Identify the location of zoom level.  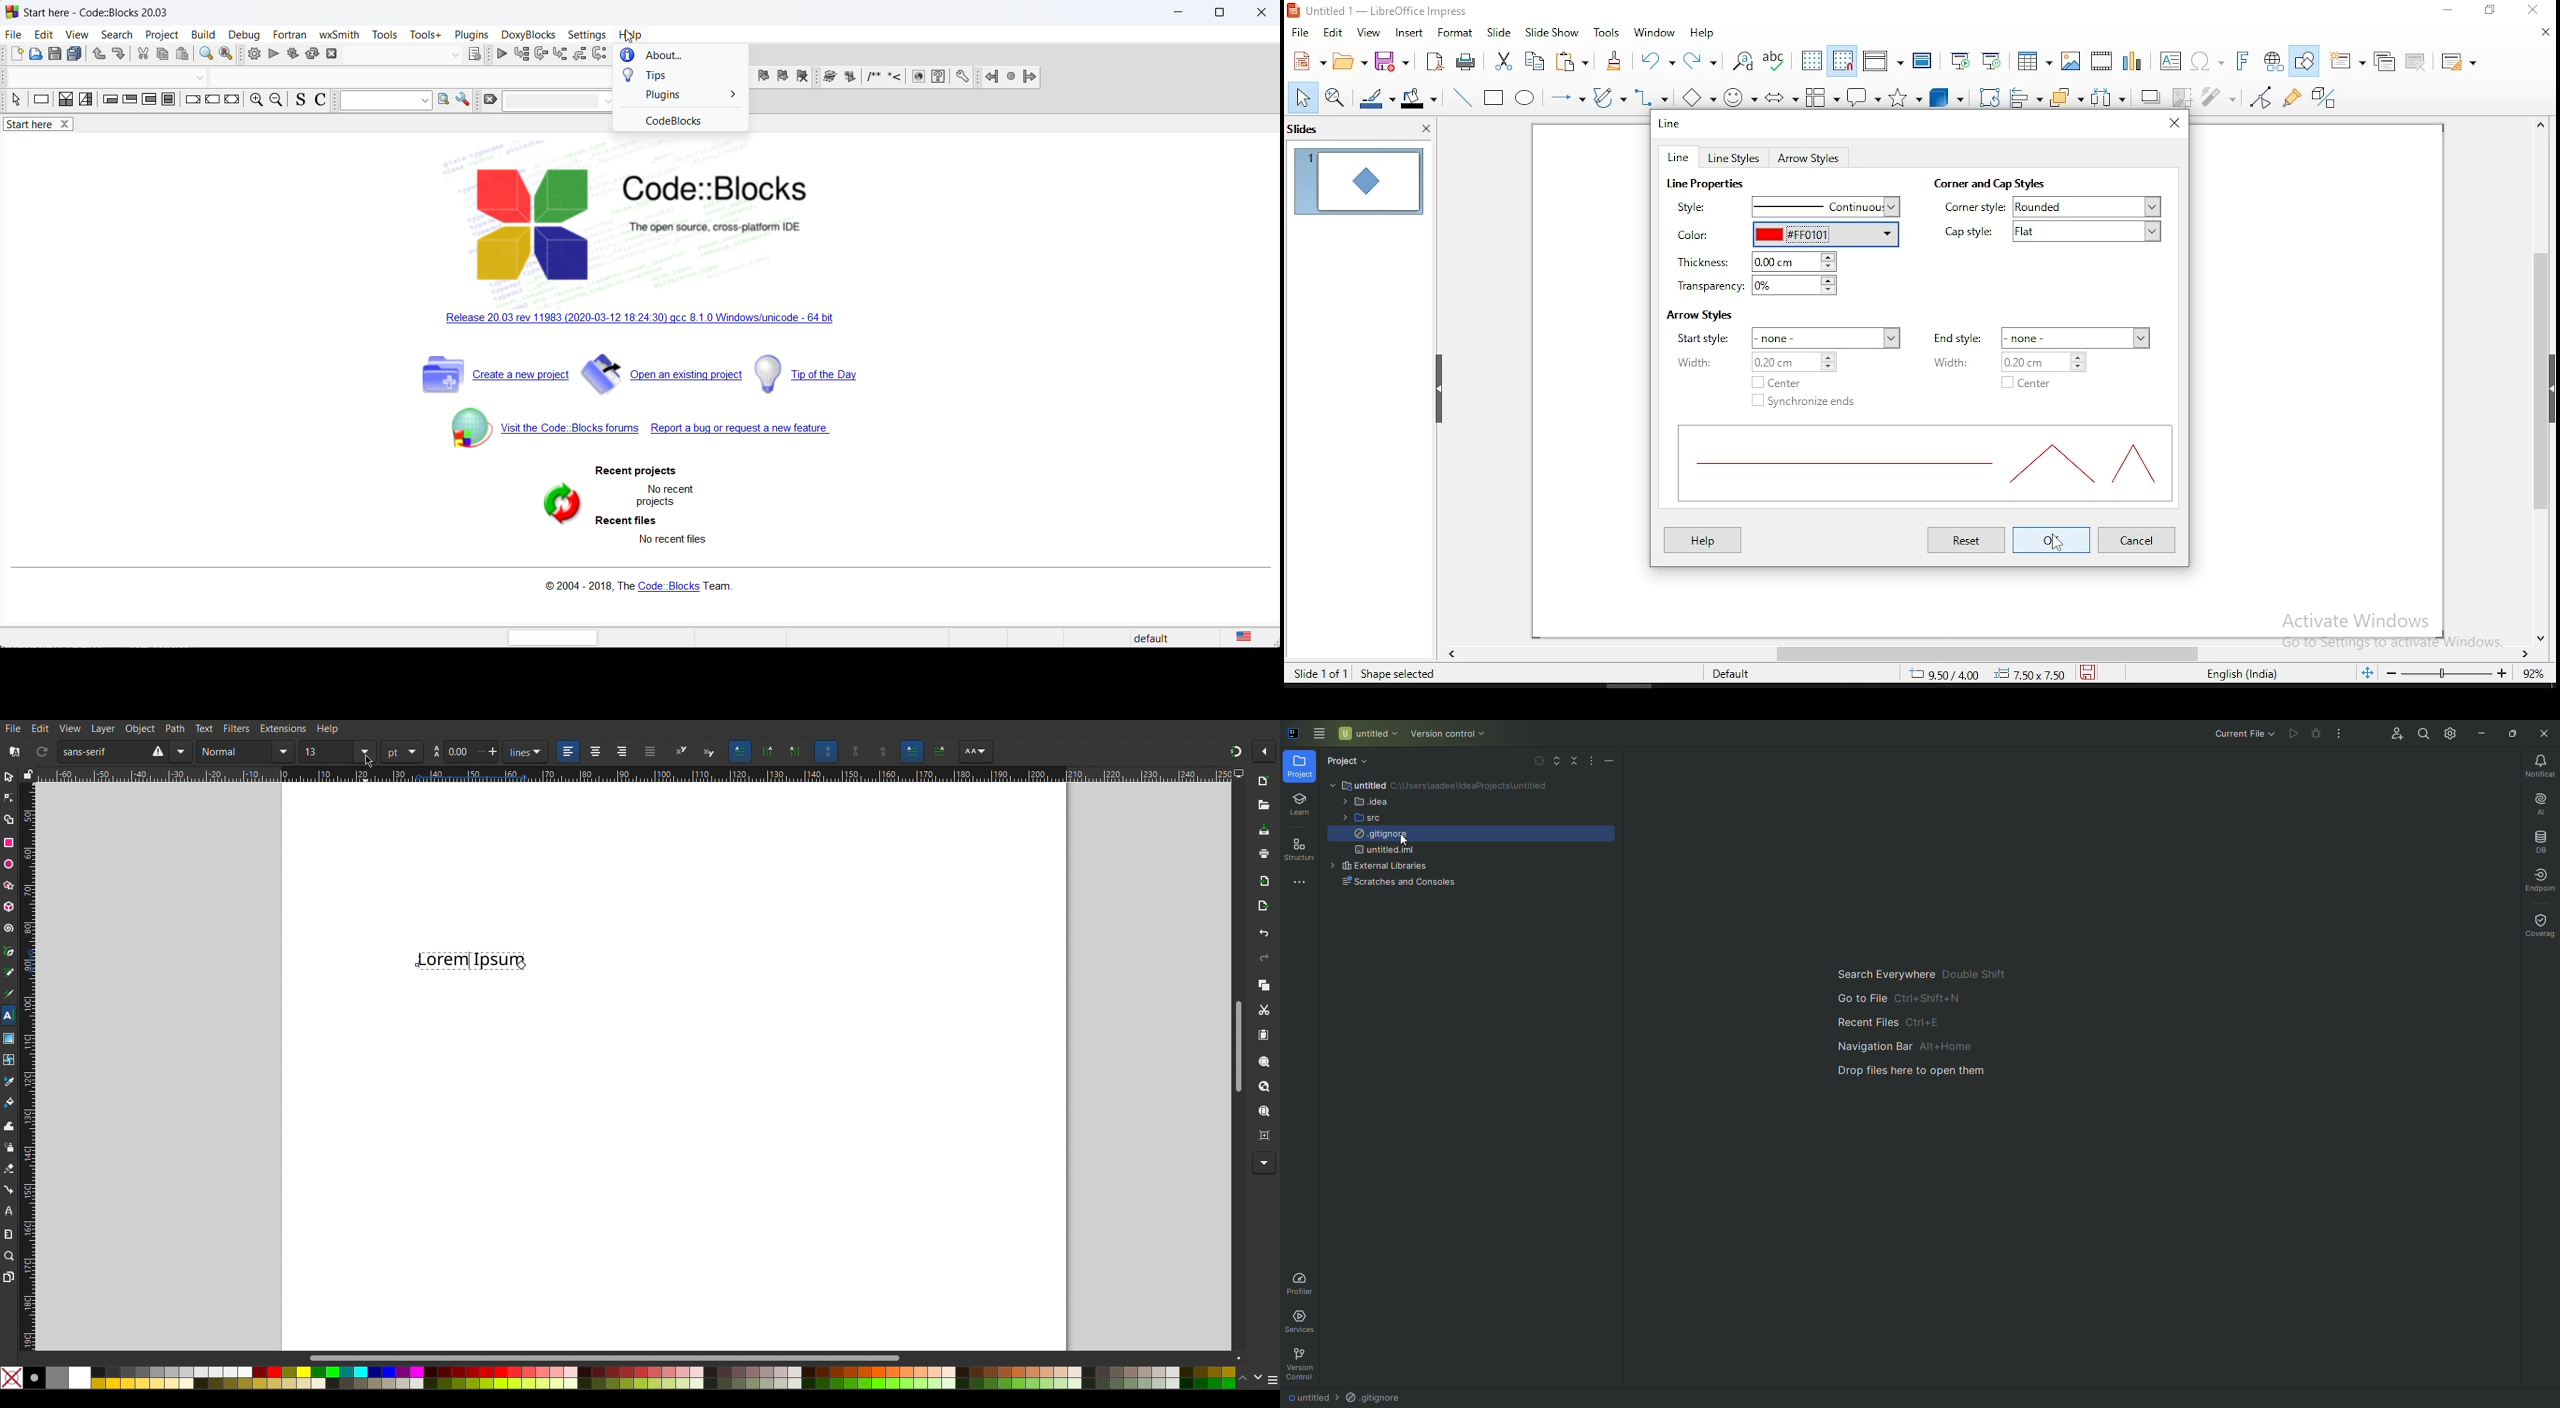
(2447, 673).